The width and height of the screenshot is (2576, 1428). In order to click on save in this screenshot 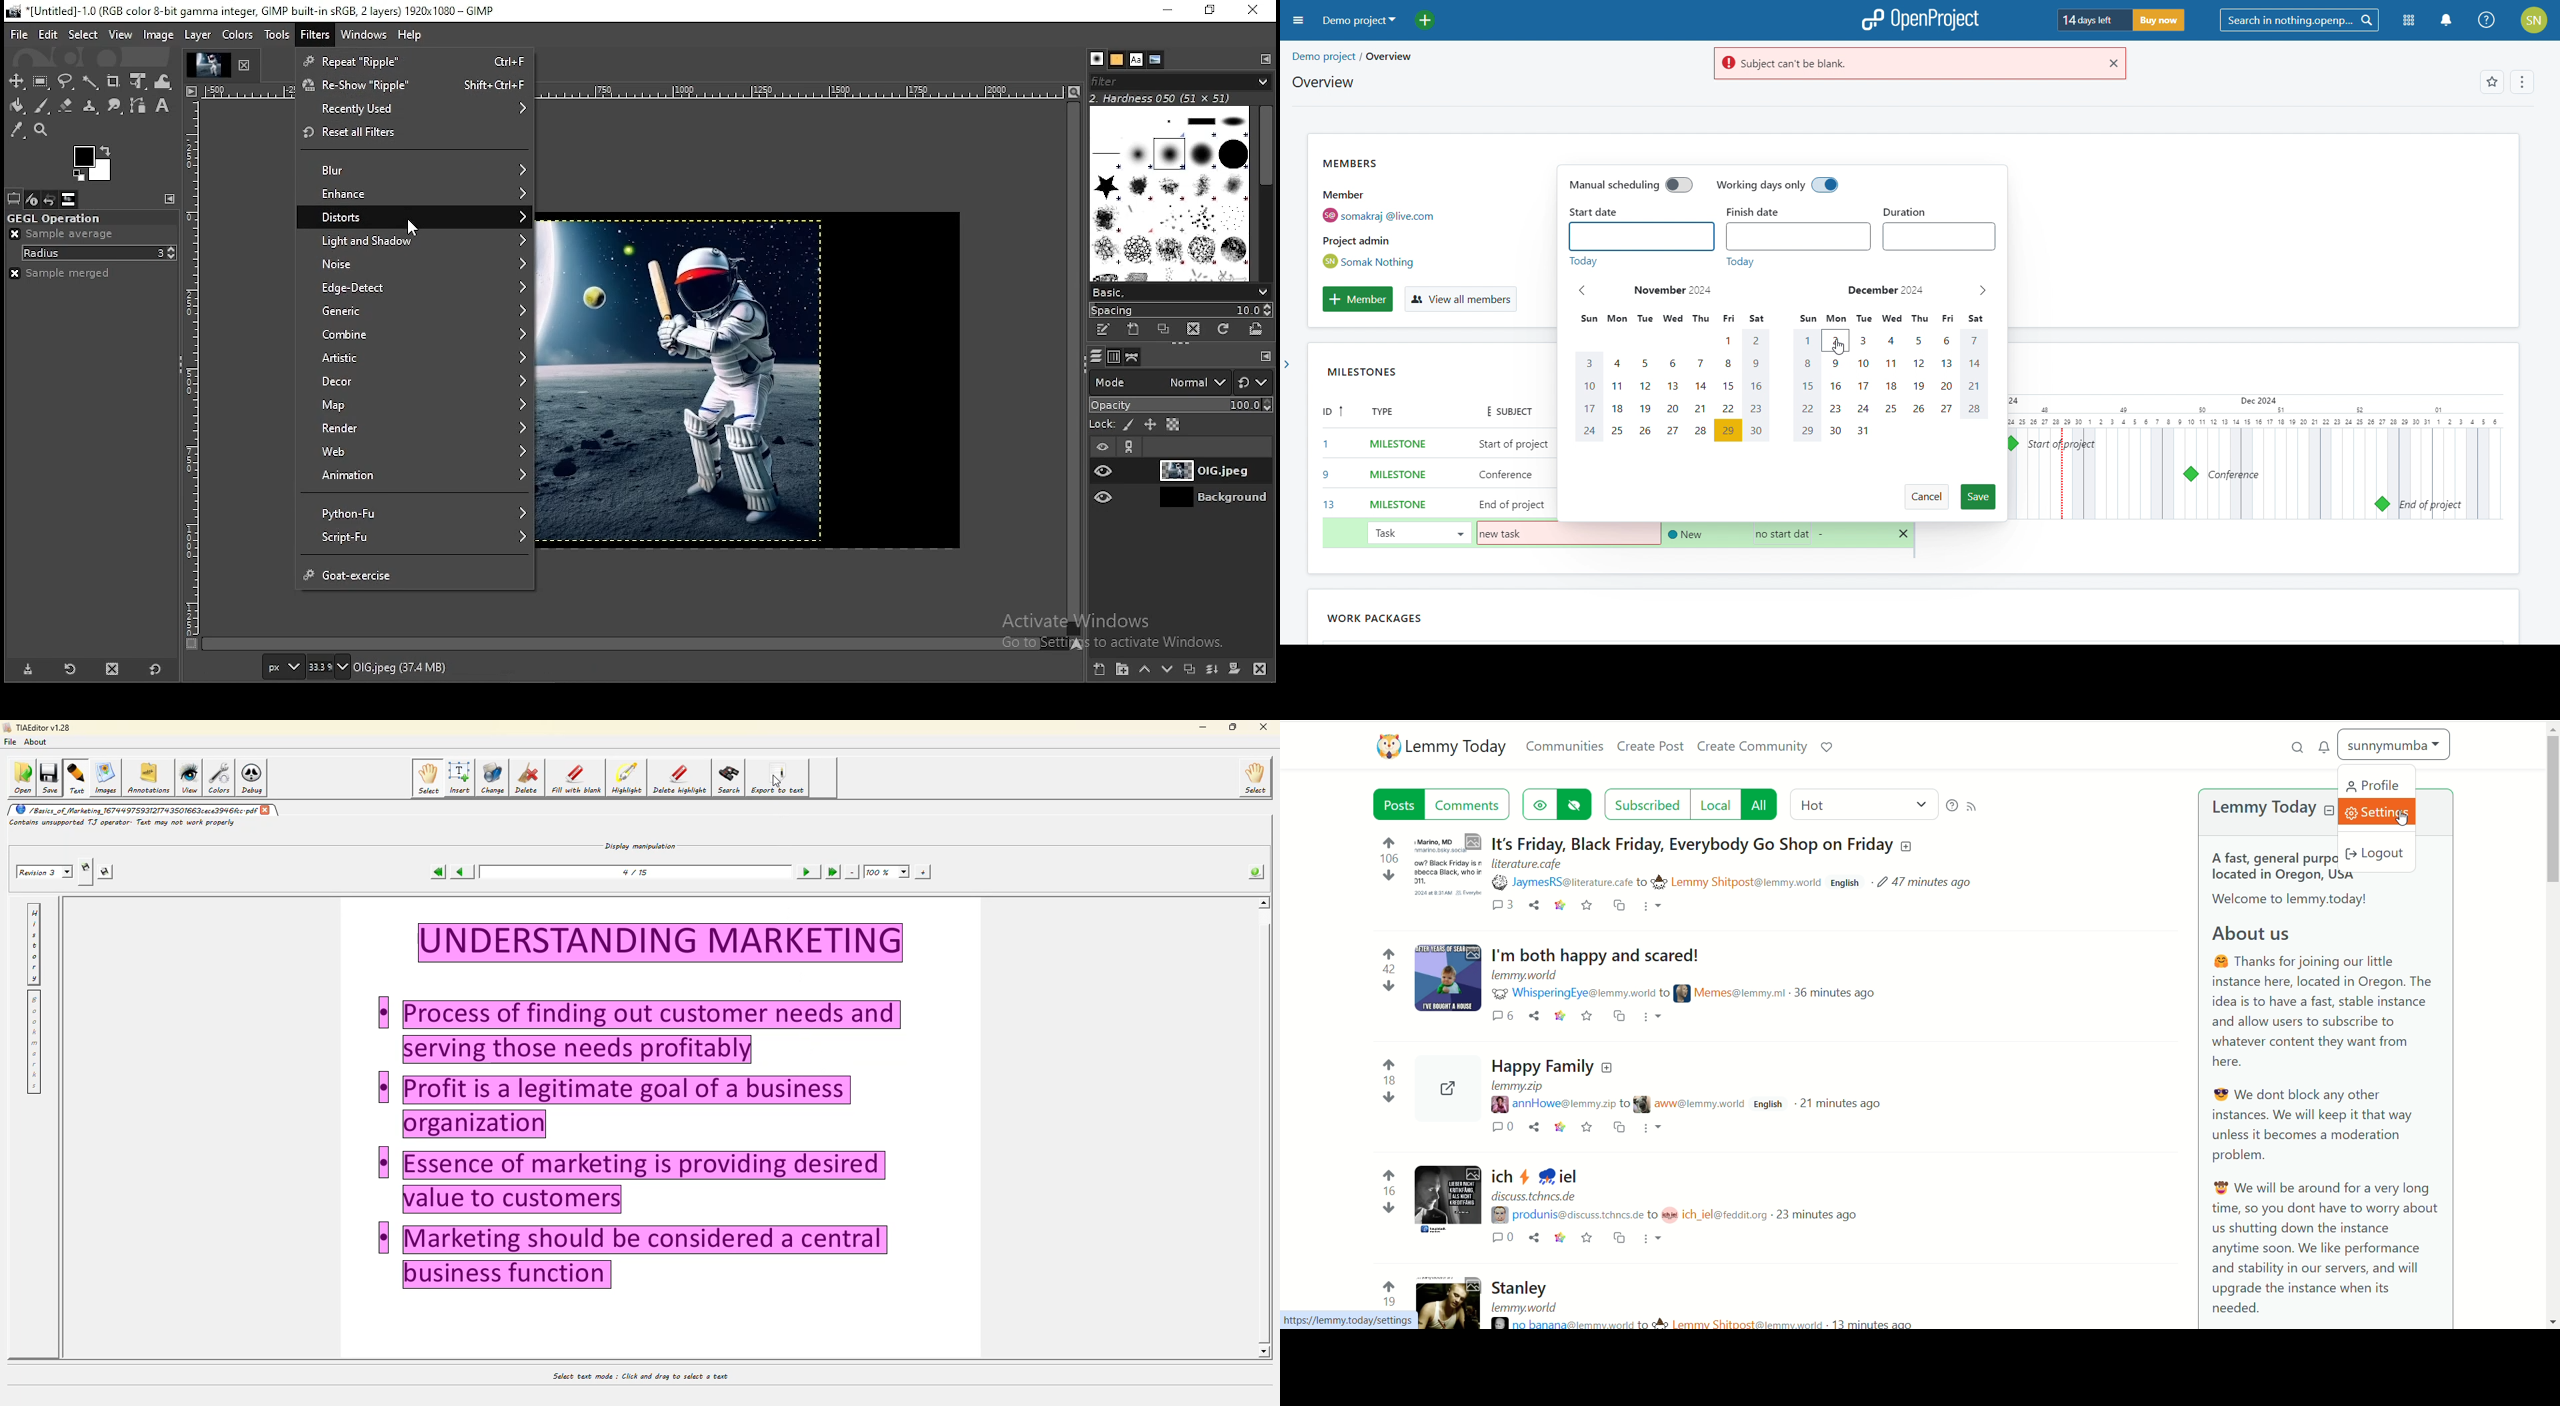, I will do `click(1979, 497)`.